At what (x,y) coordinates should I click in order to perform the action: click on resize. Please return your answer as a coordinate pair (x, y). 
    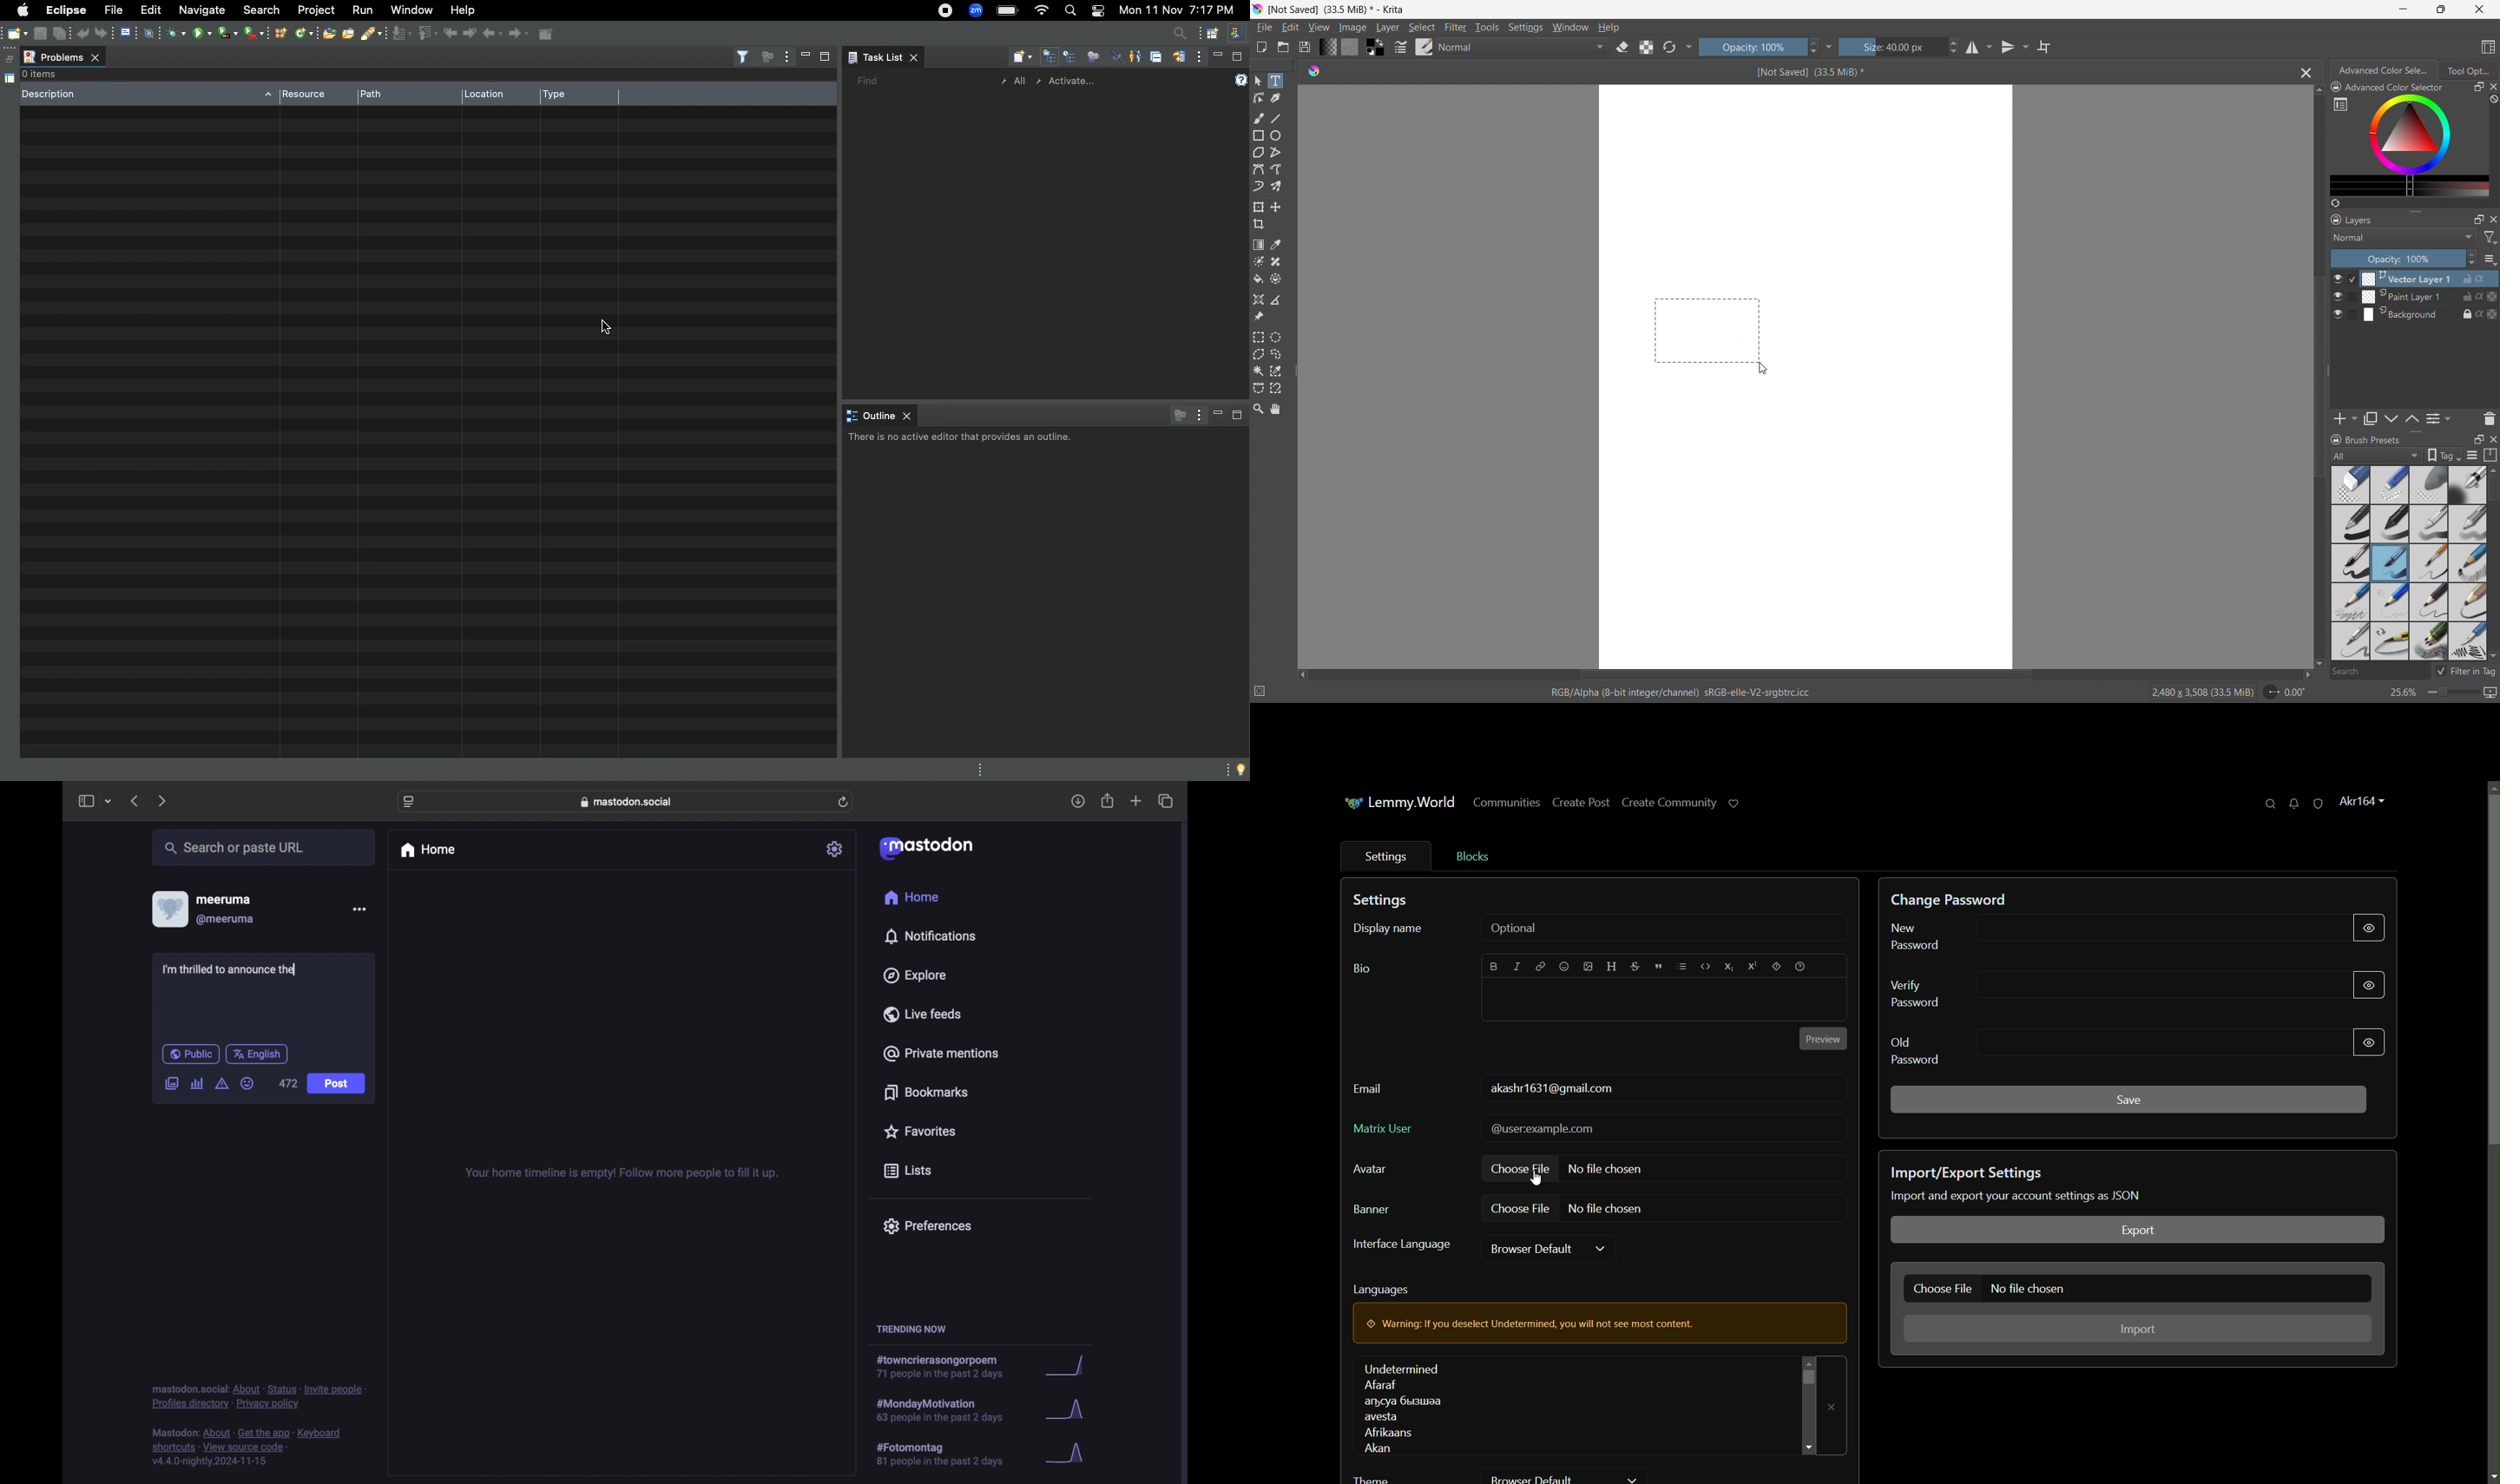
    Looking at the image, I should click on (2328, 372).